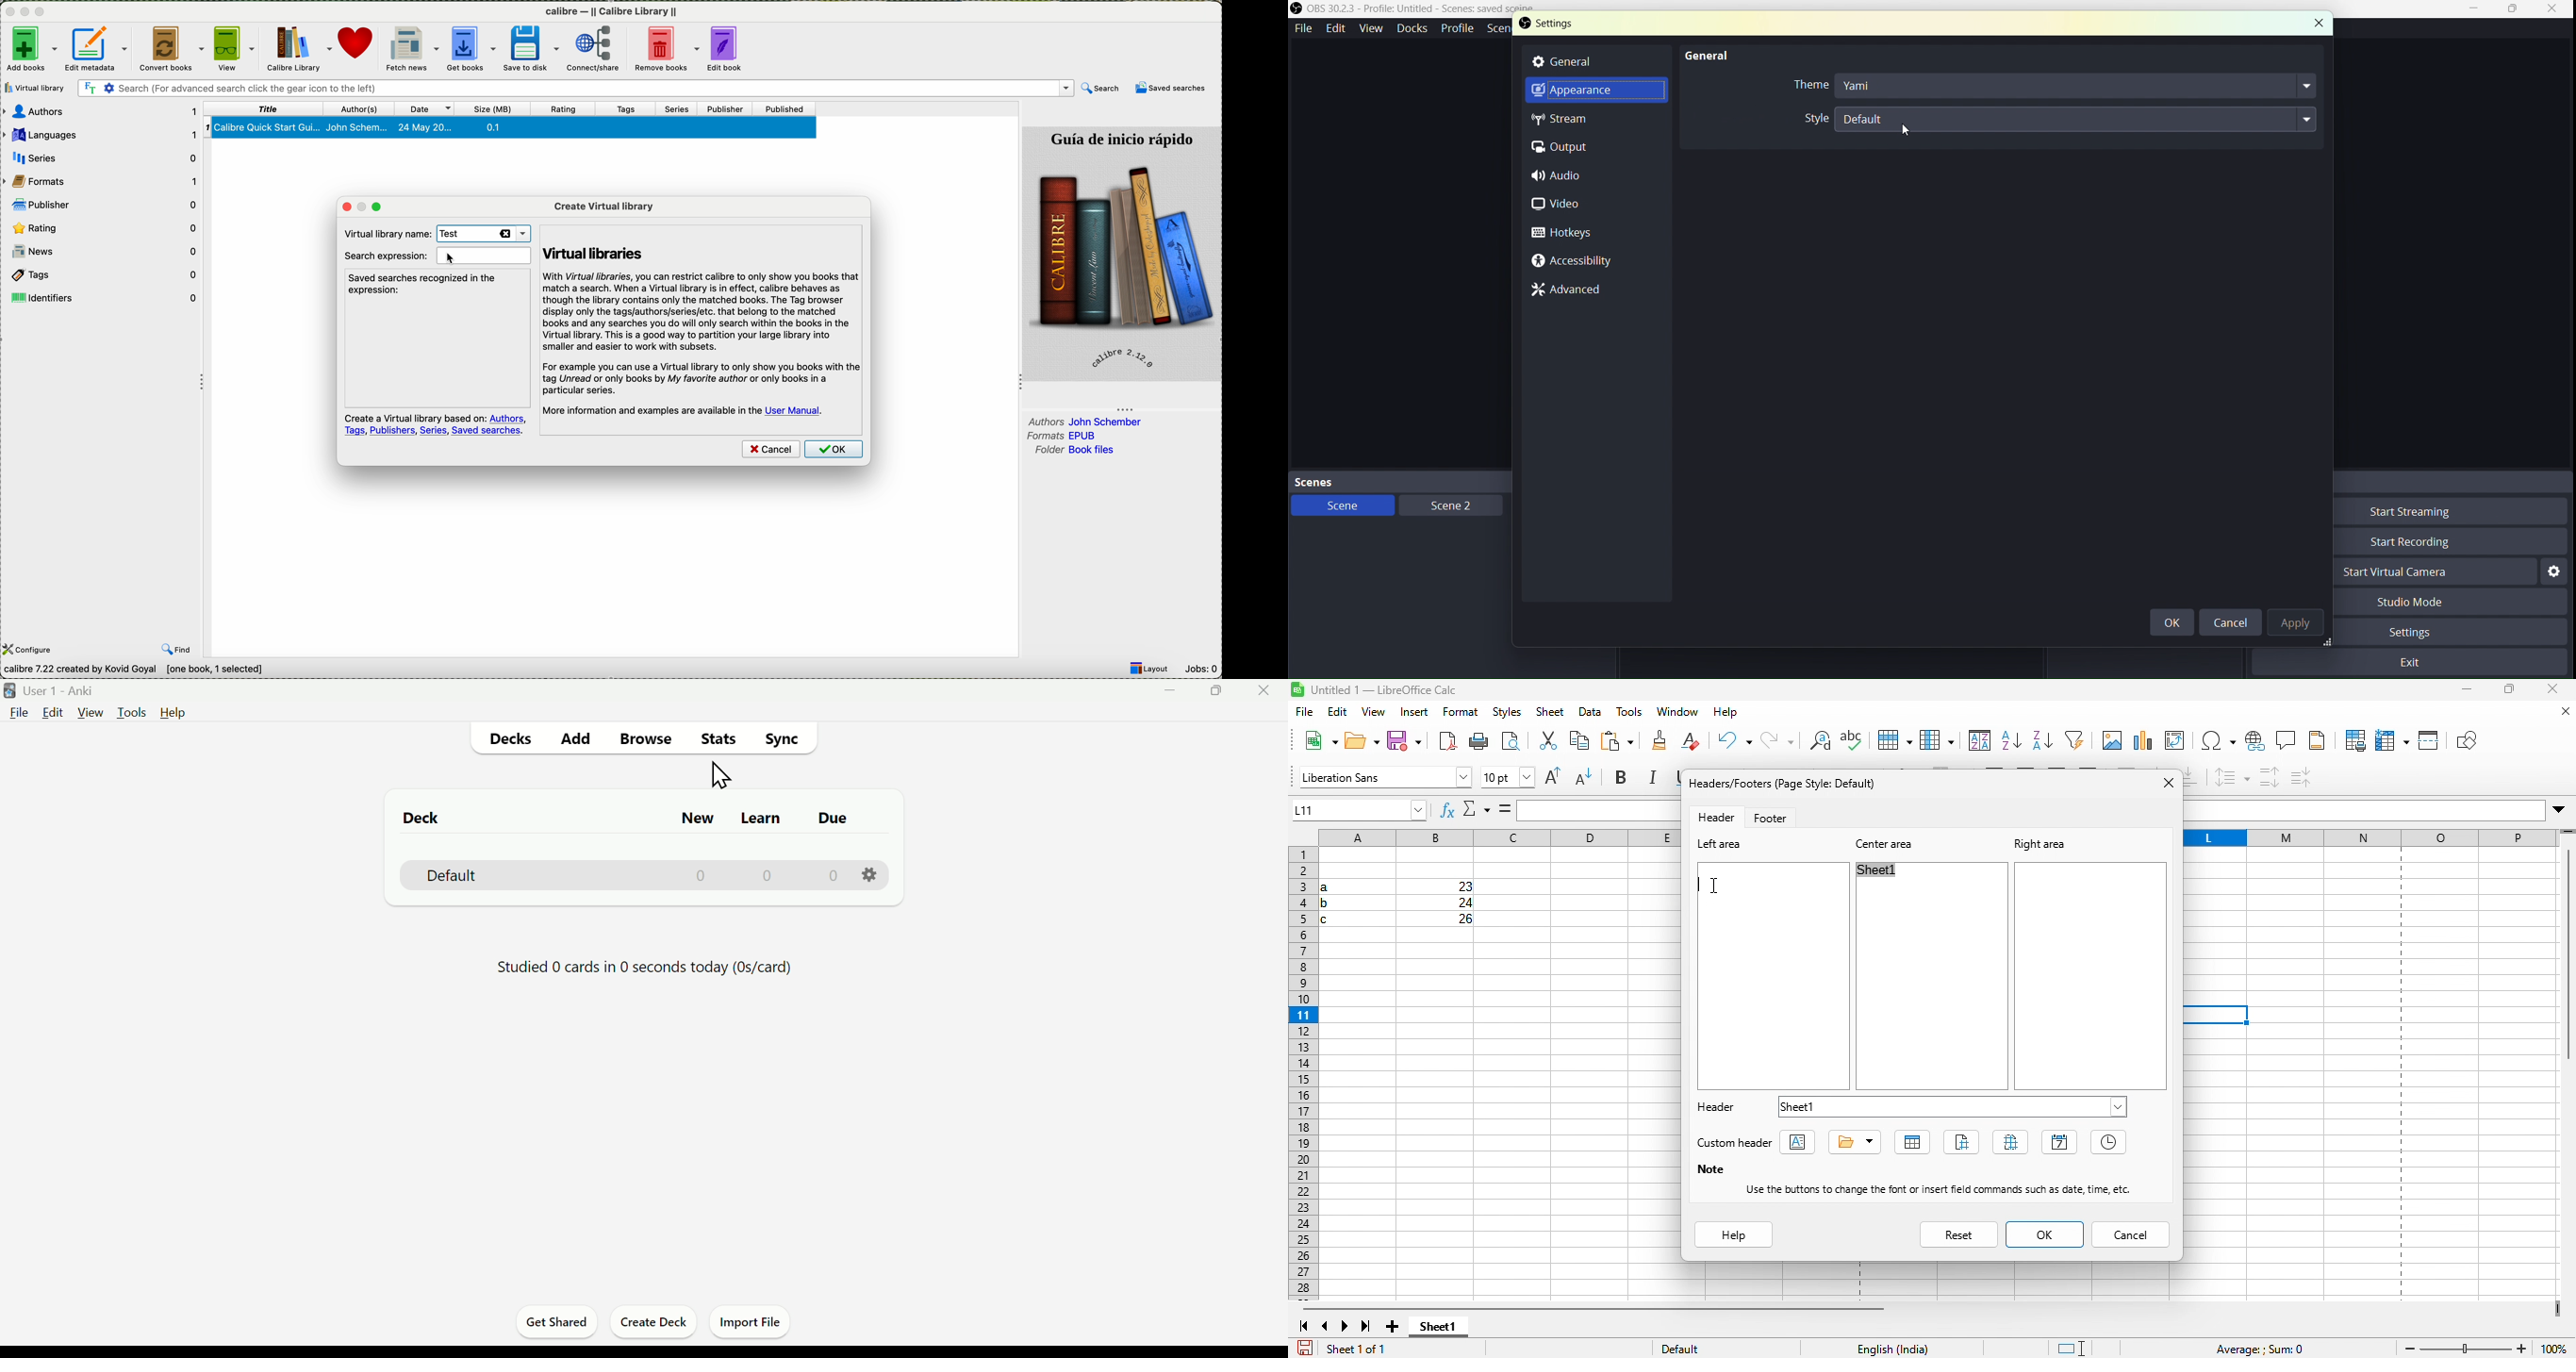 The image size is (2576, 1372). I want to click on series, so click(681, 108).